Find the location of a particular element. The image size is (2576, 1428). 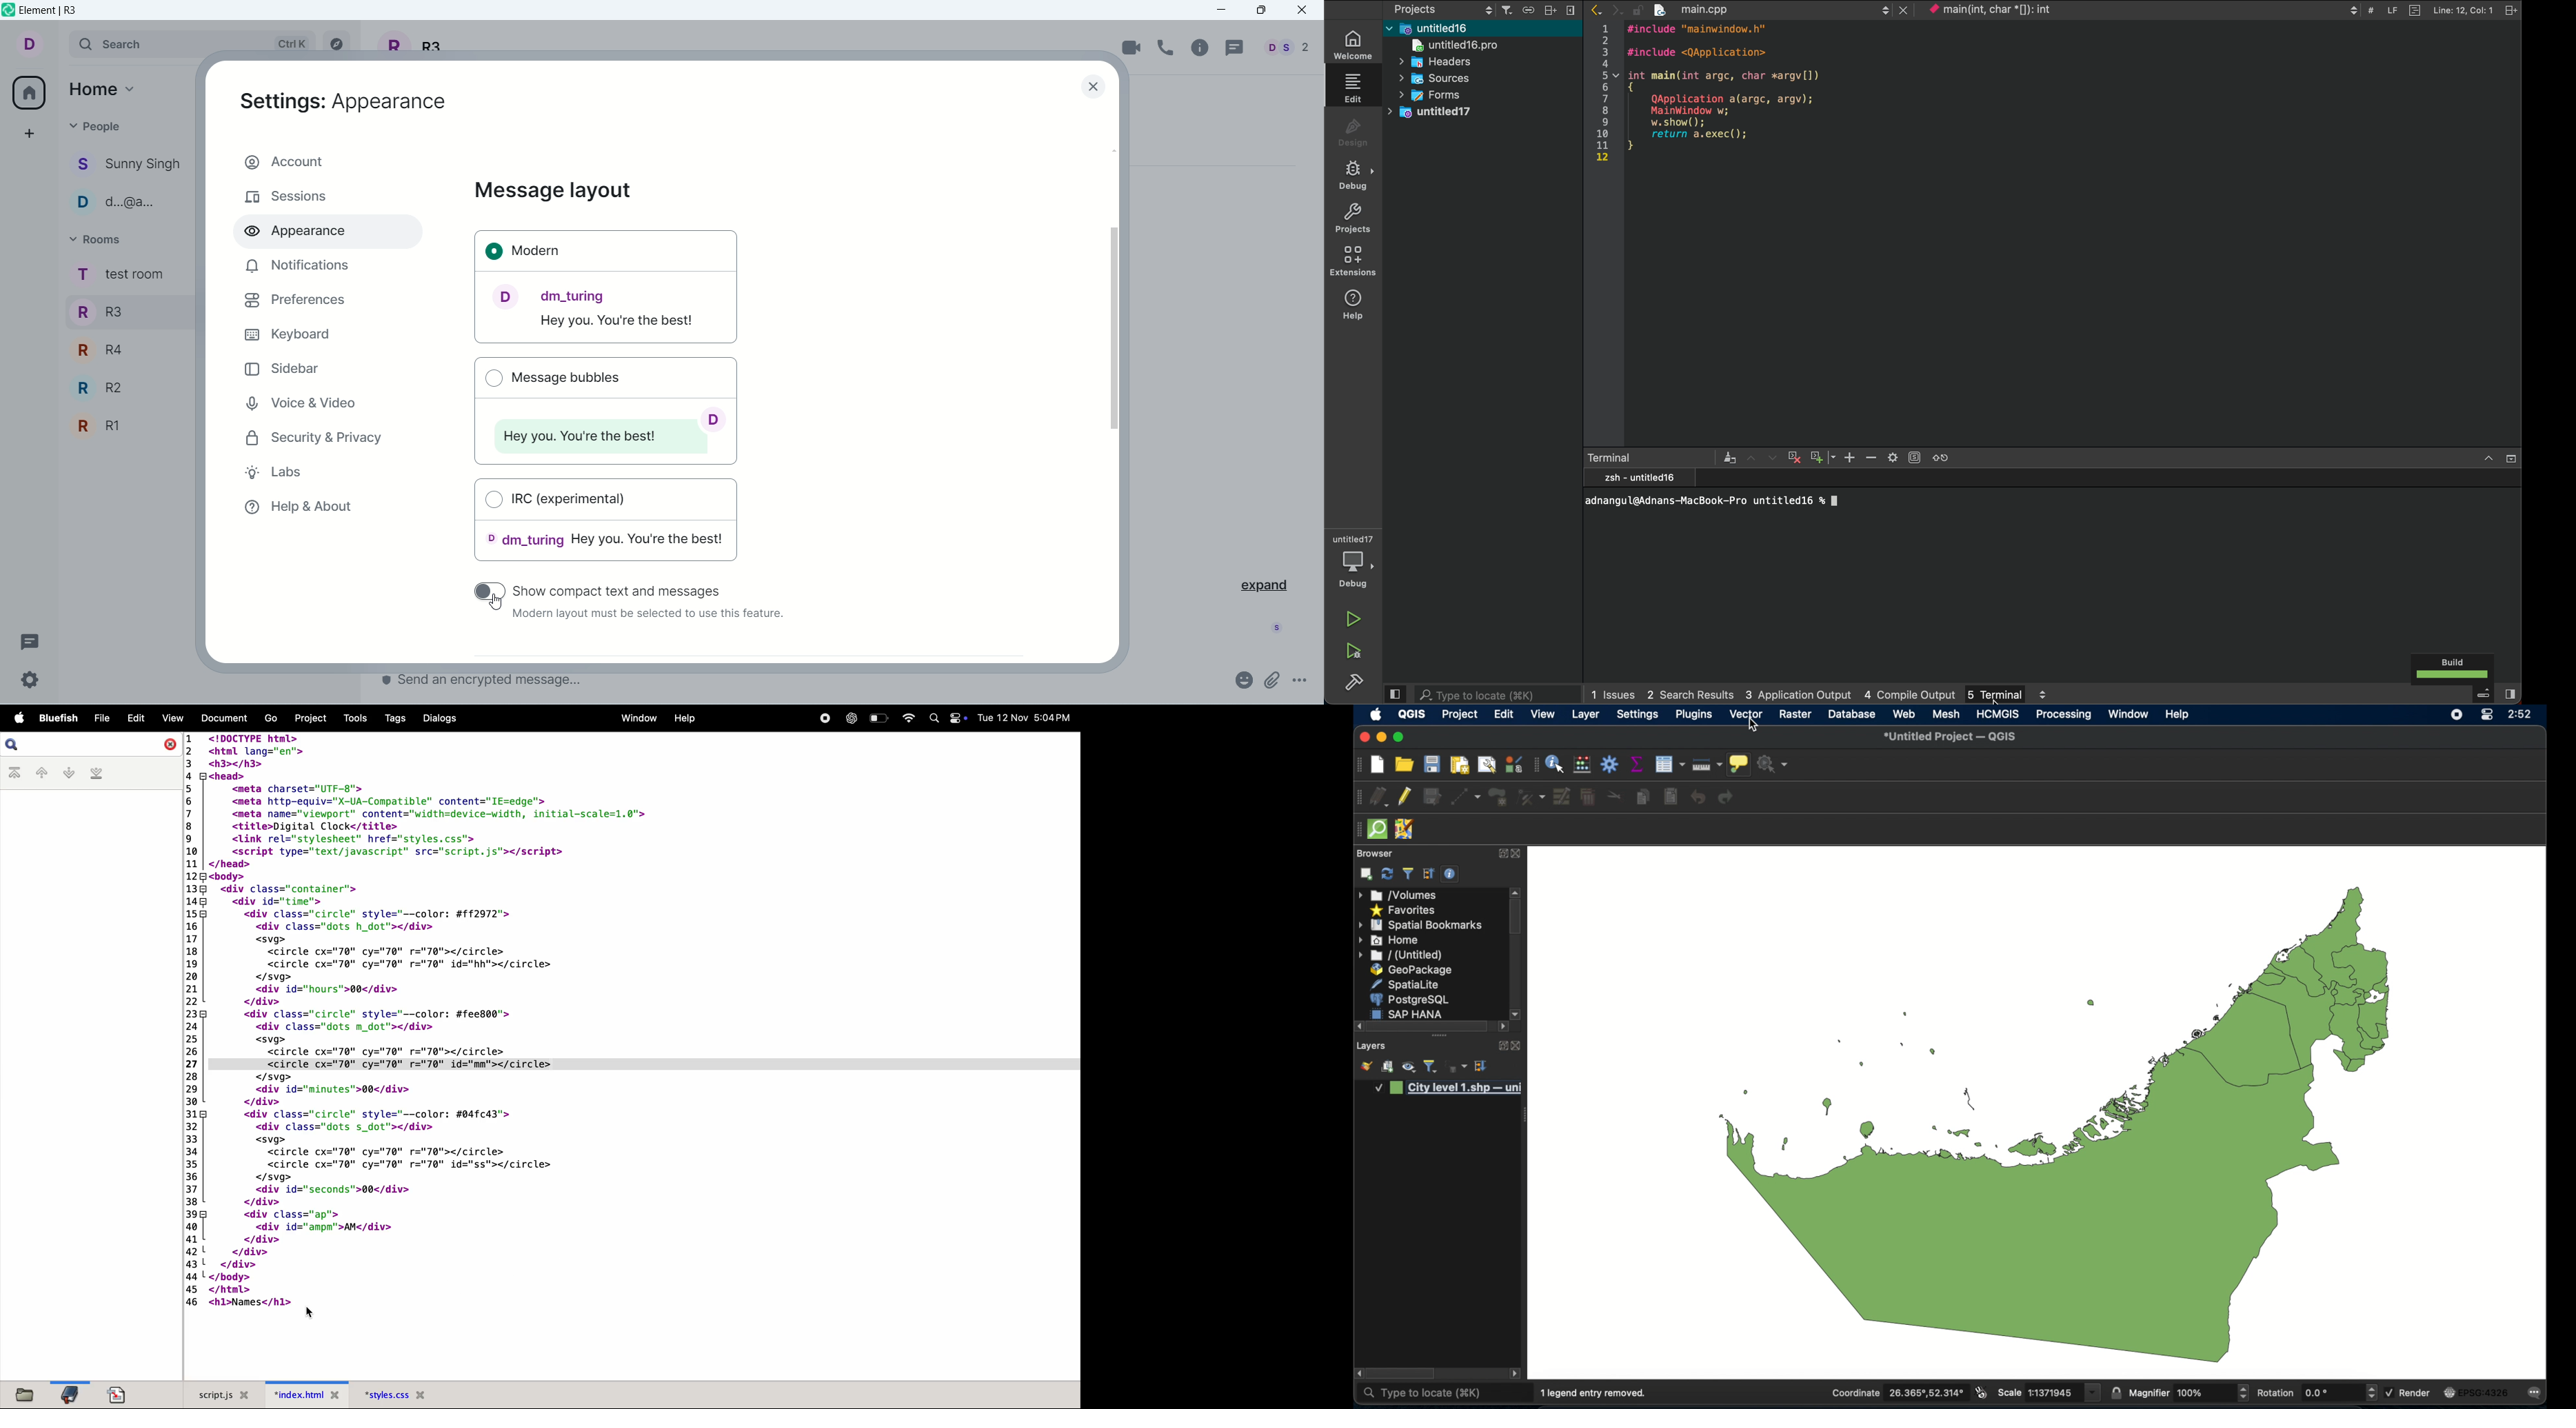

vertical scroll bar is located at coordinates (1118, 402).